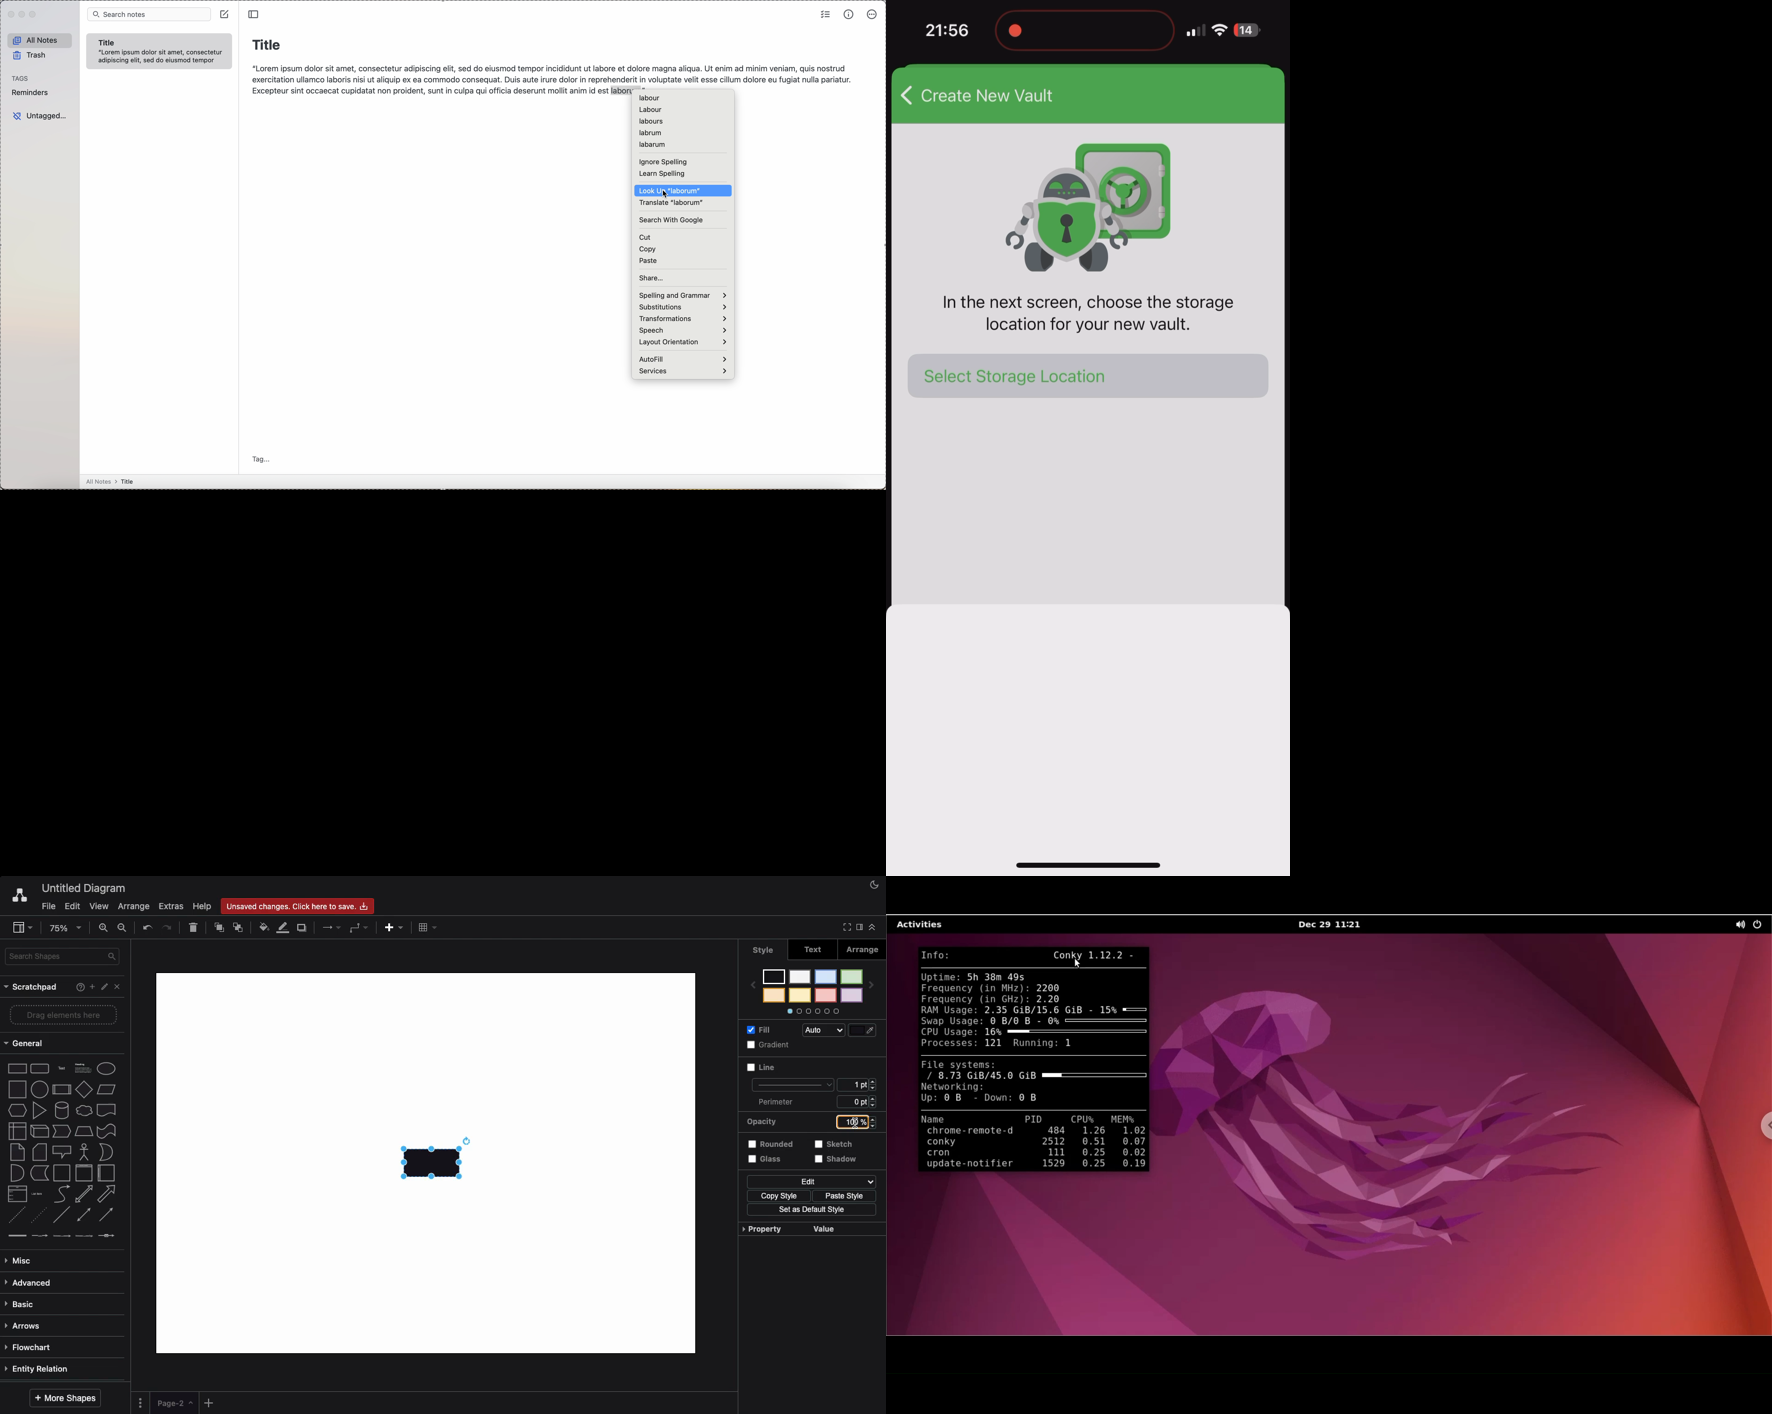  What do you see at coordinates (32, 94) in the screenshot?
I see `reminders` at bounding box center [32, 94].